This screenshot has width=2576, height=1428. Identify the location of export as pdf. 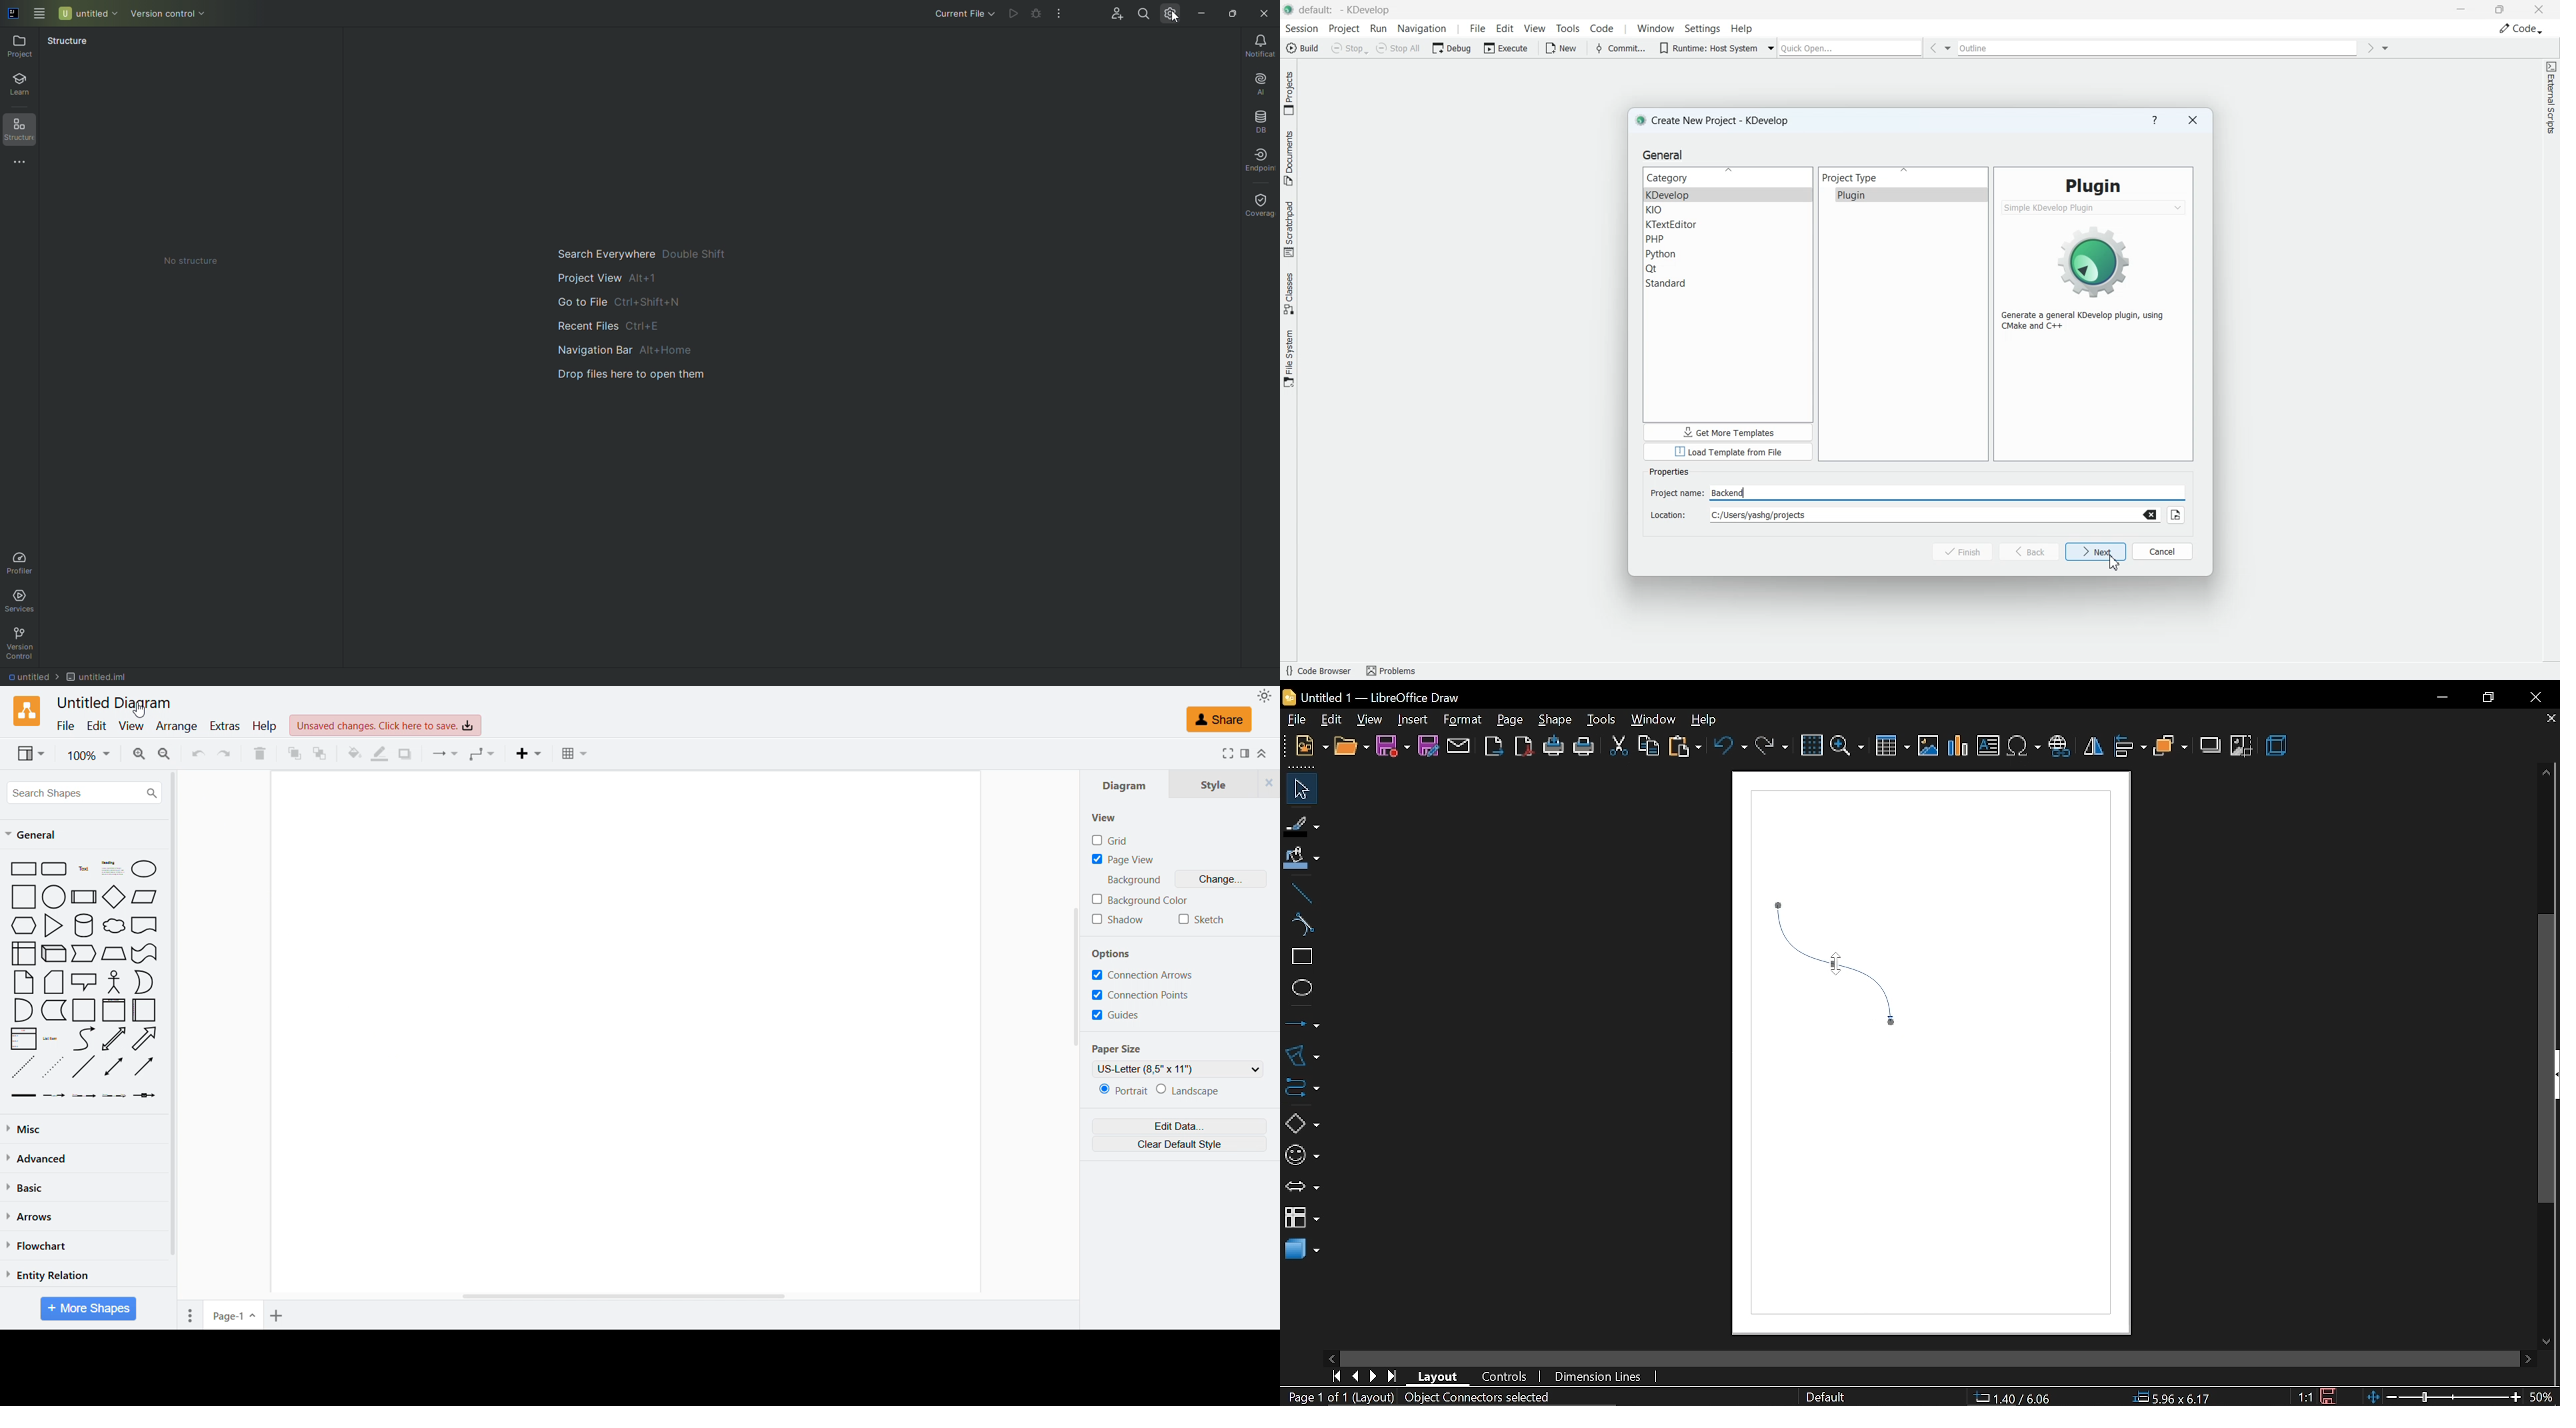
(1524, 748).